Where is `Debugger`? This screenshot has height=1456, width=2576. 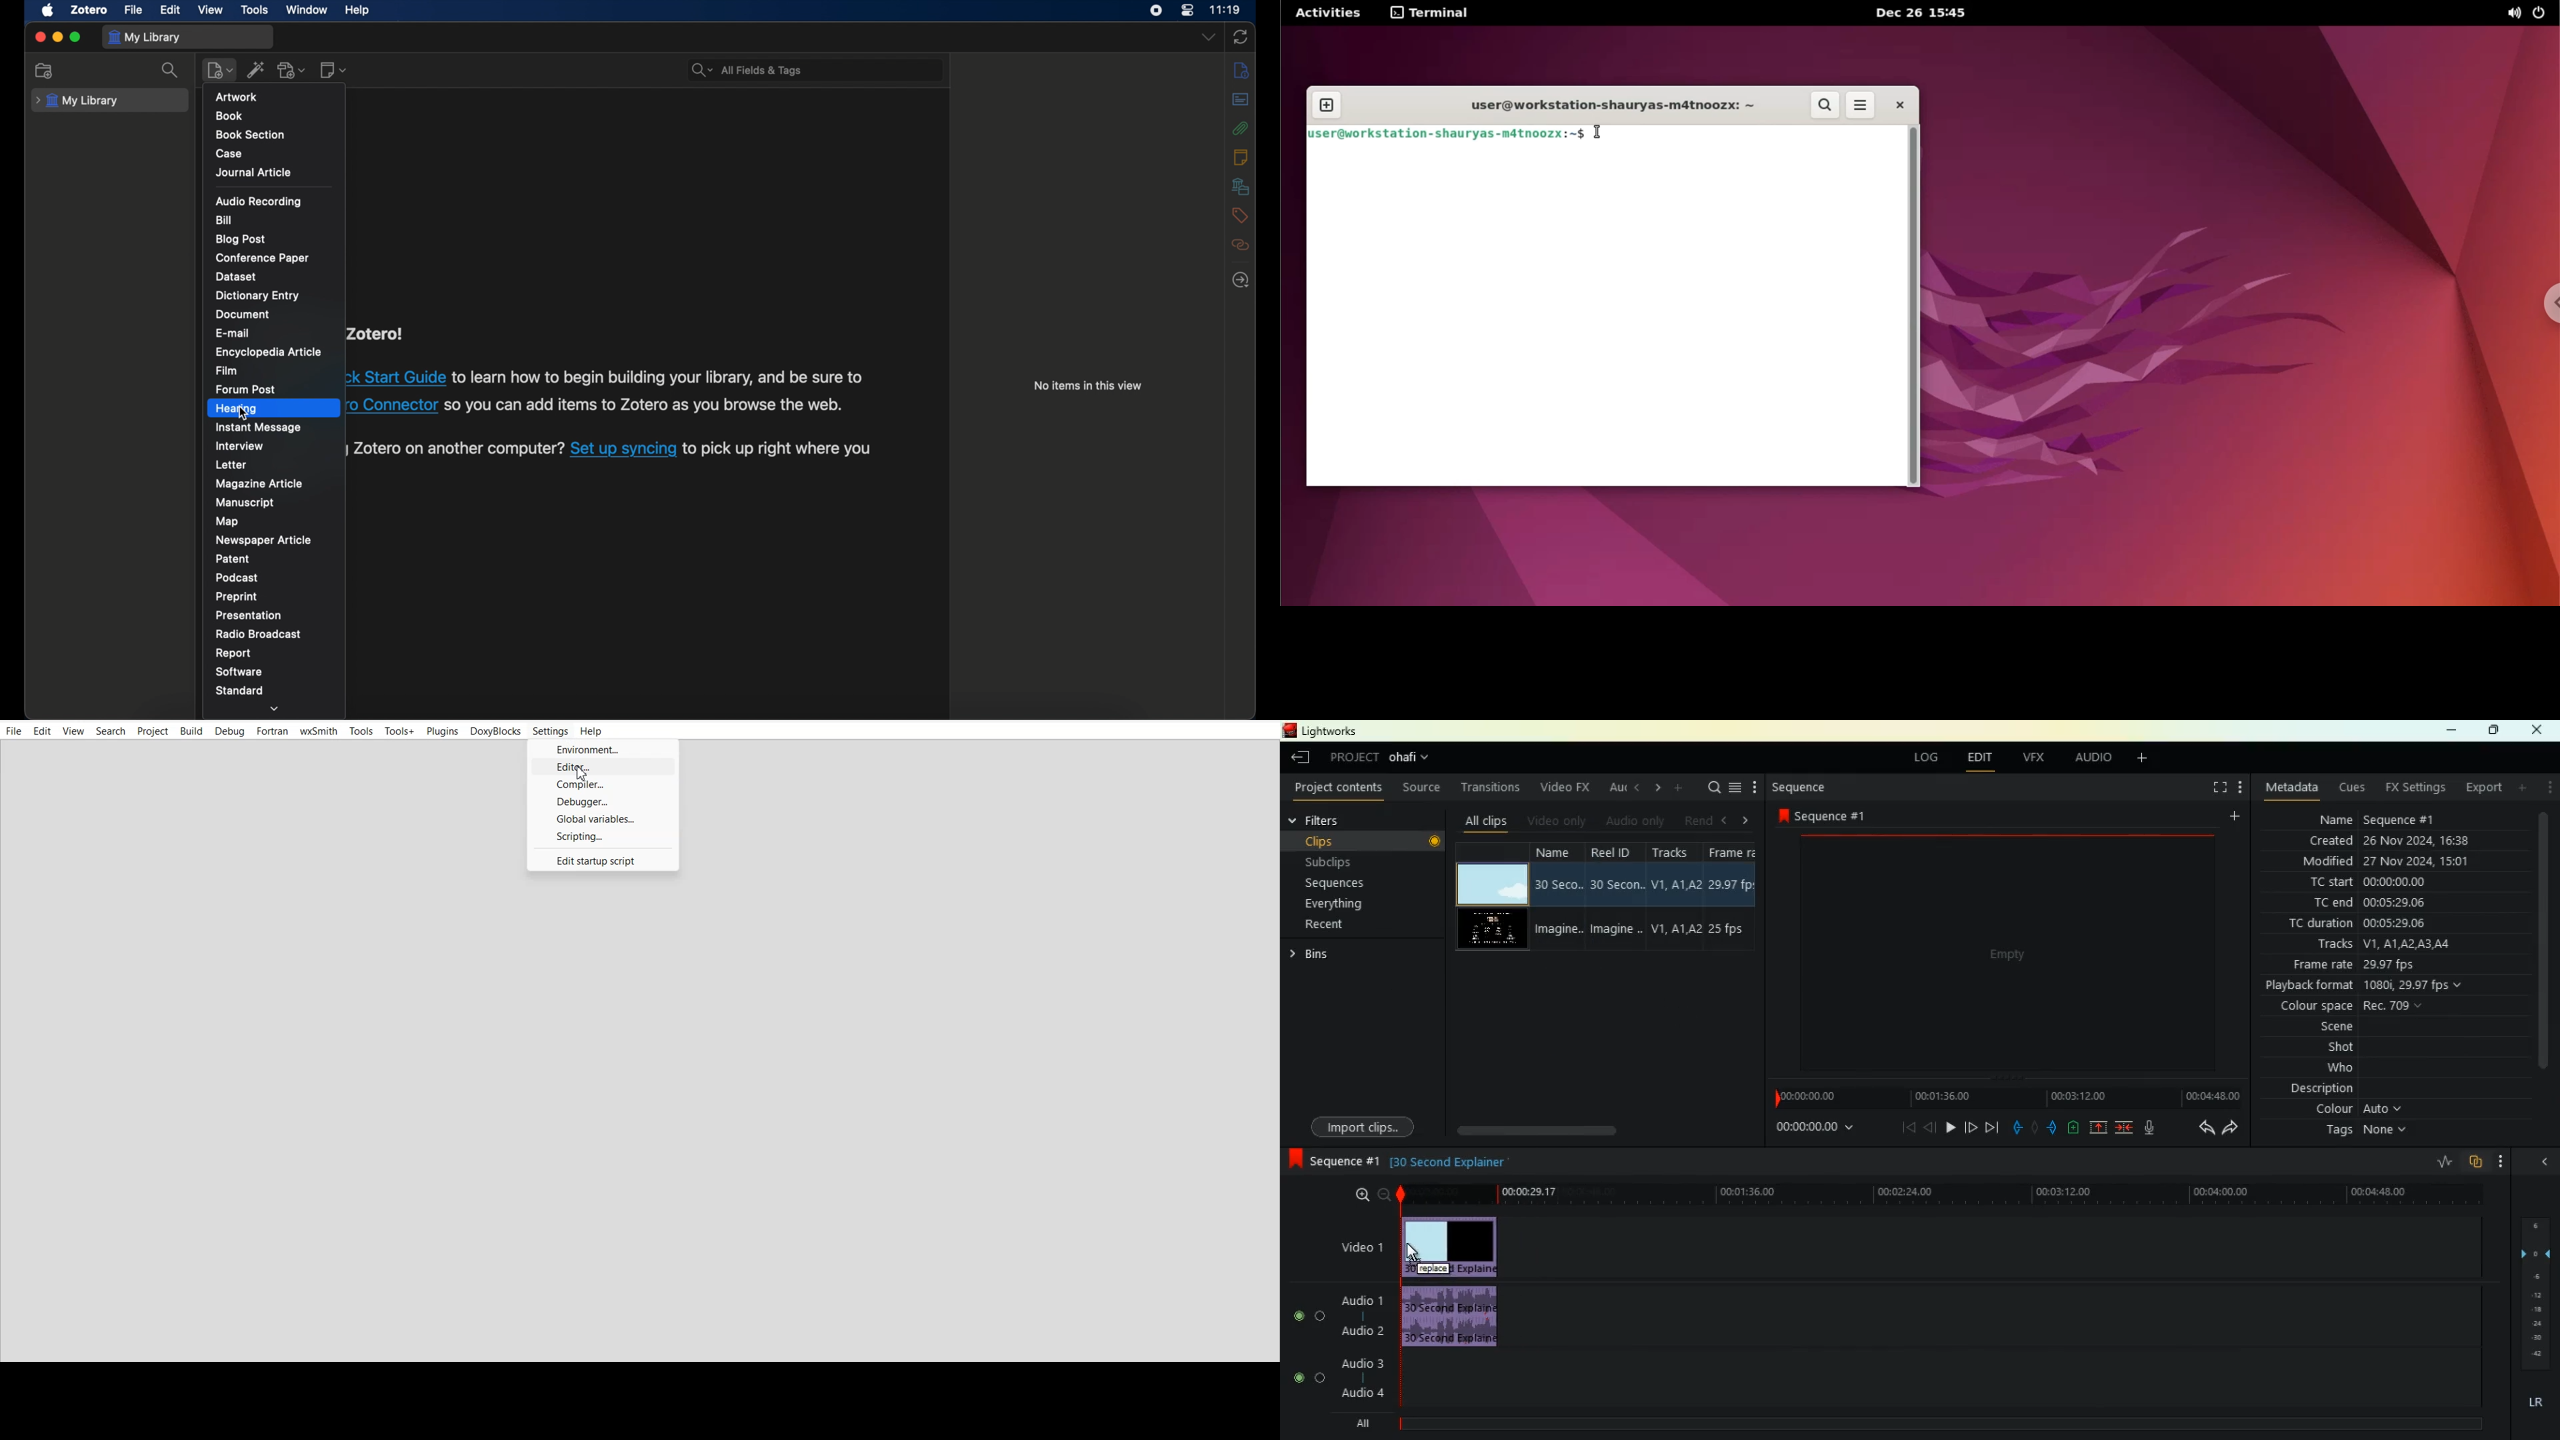
Debugger is located at coordinates (603, 802).